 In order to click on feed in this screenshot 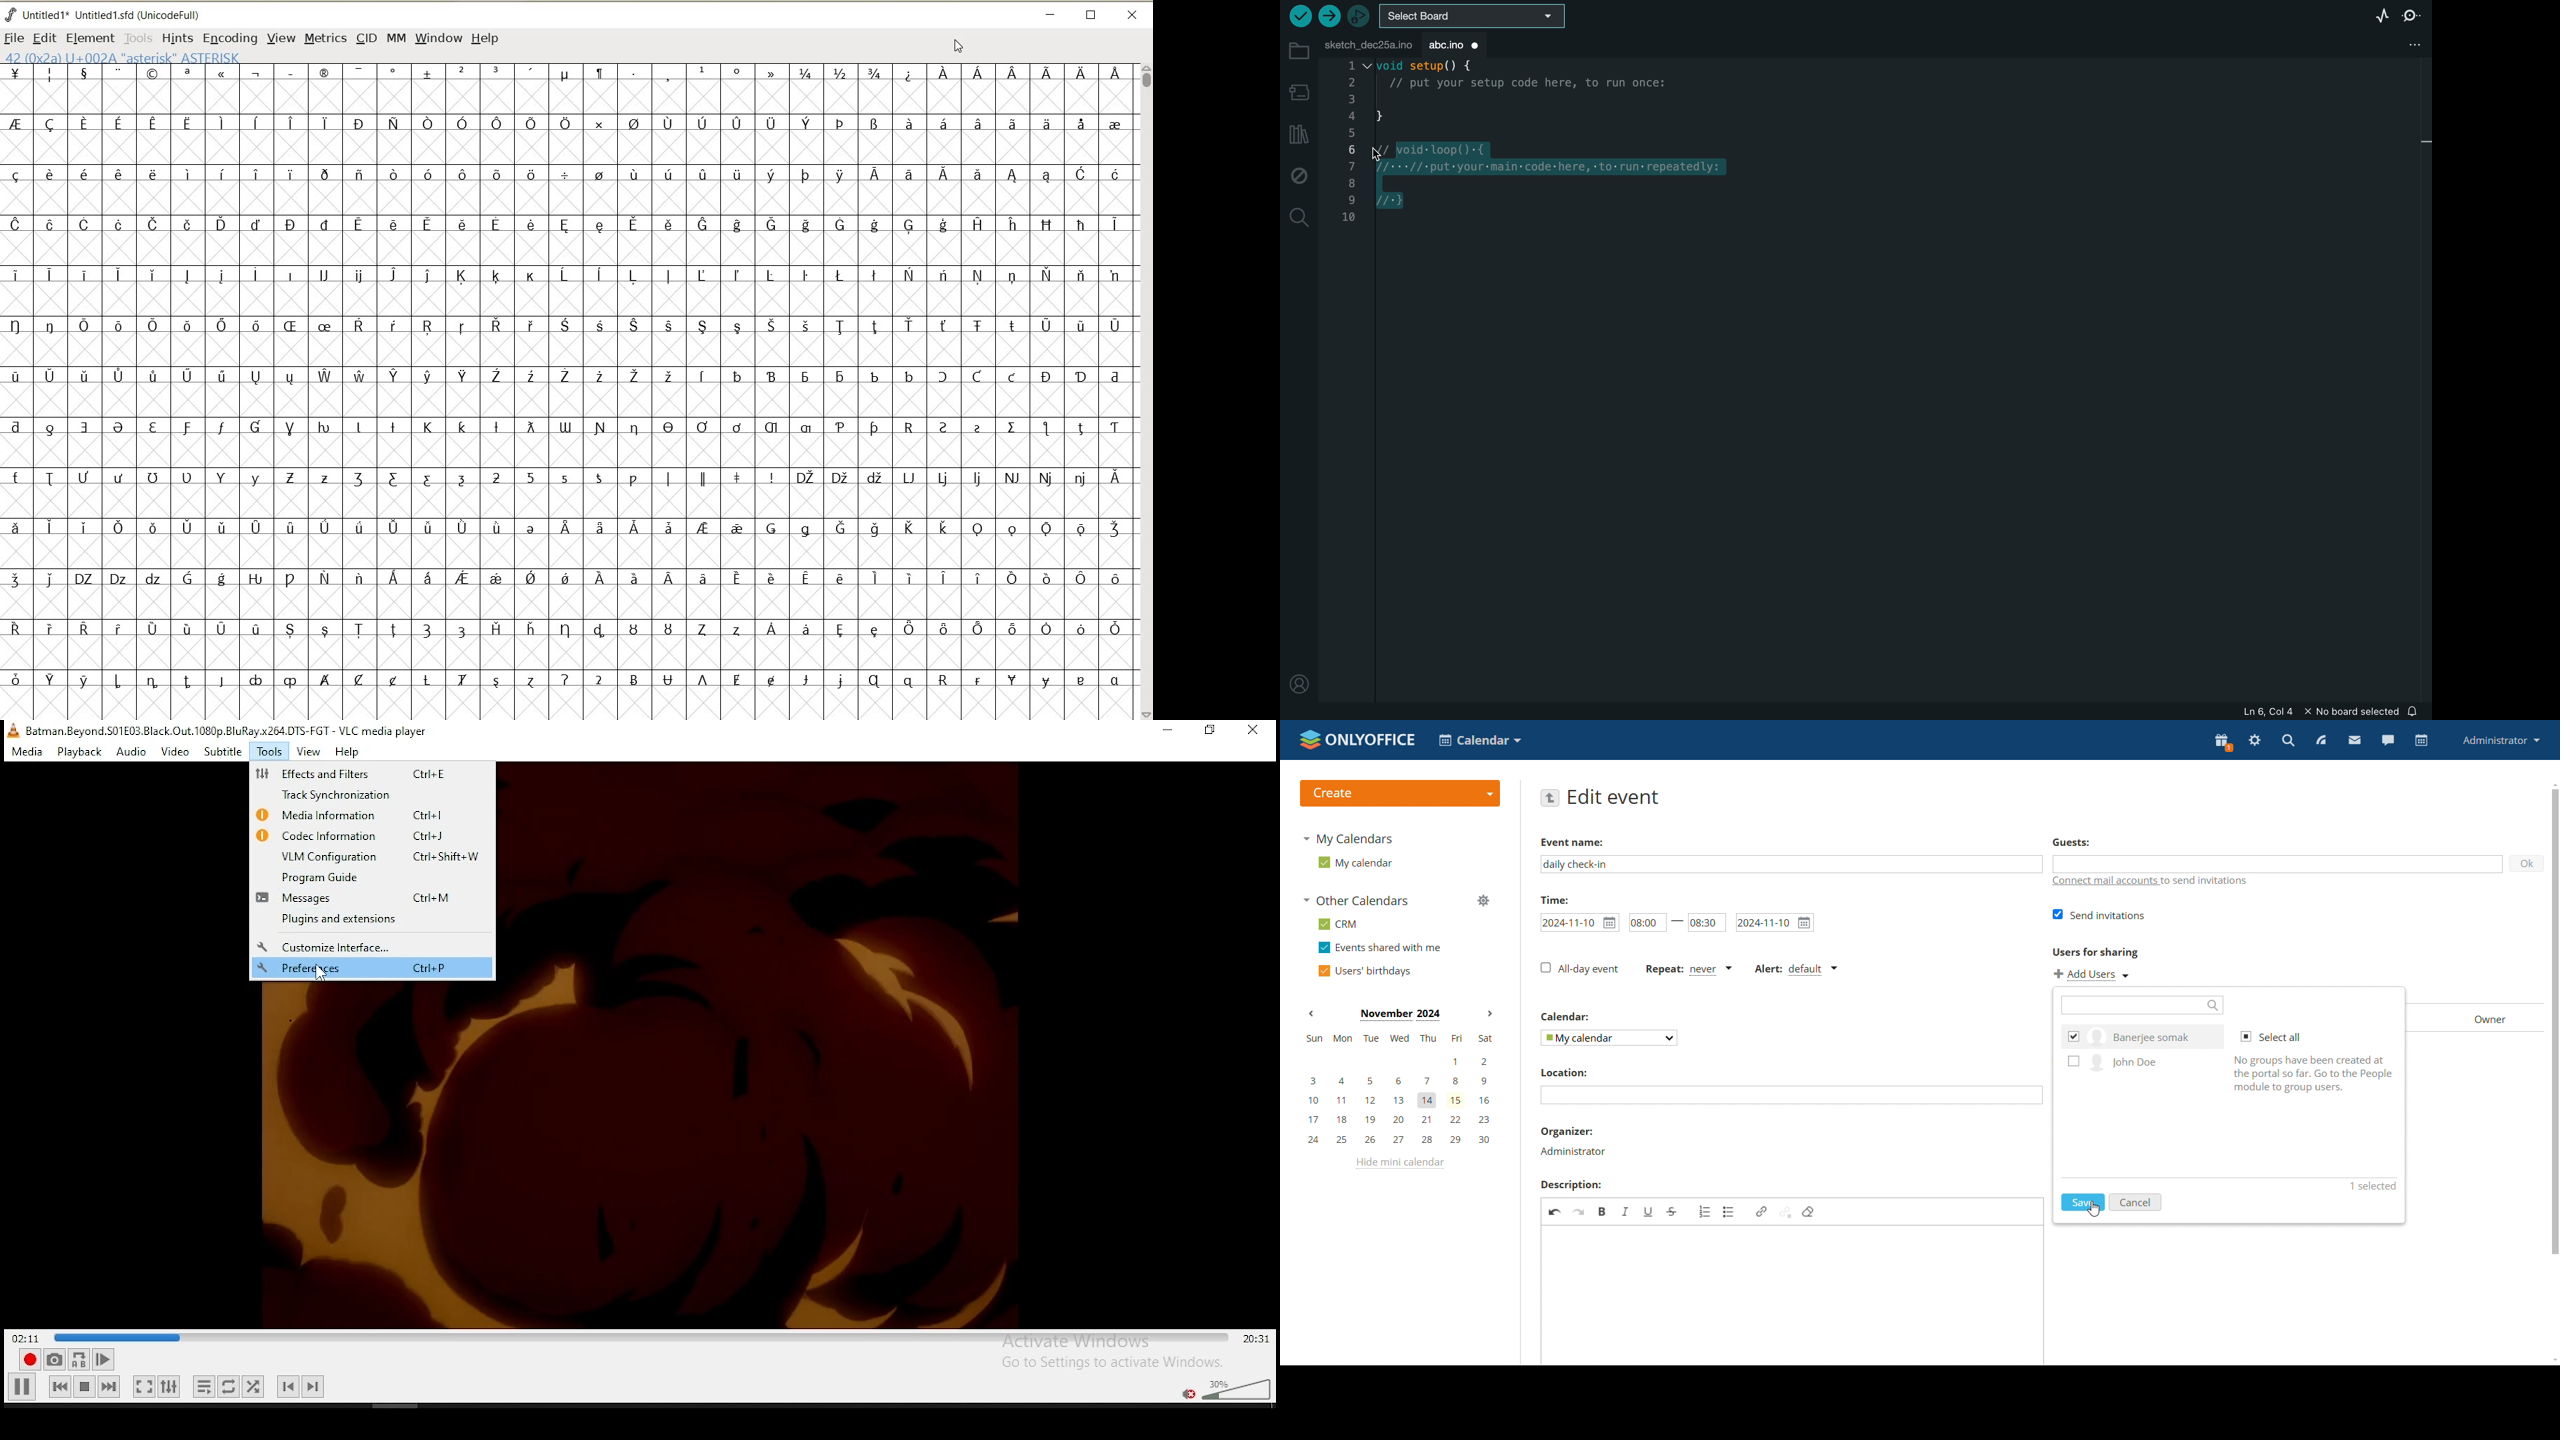, I will do `click(2320, 740)`.